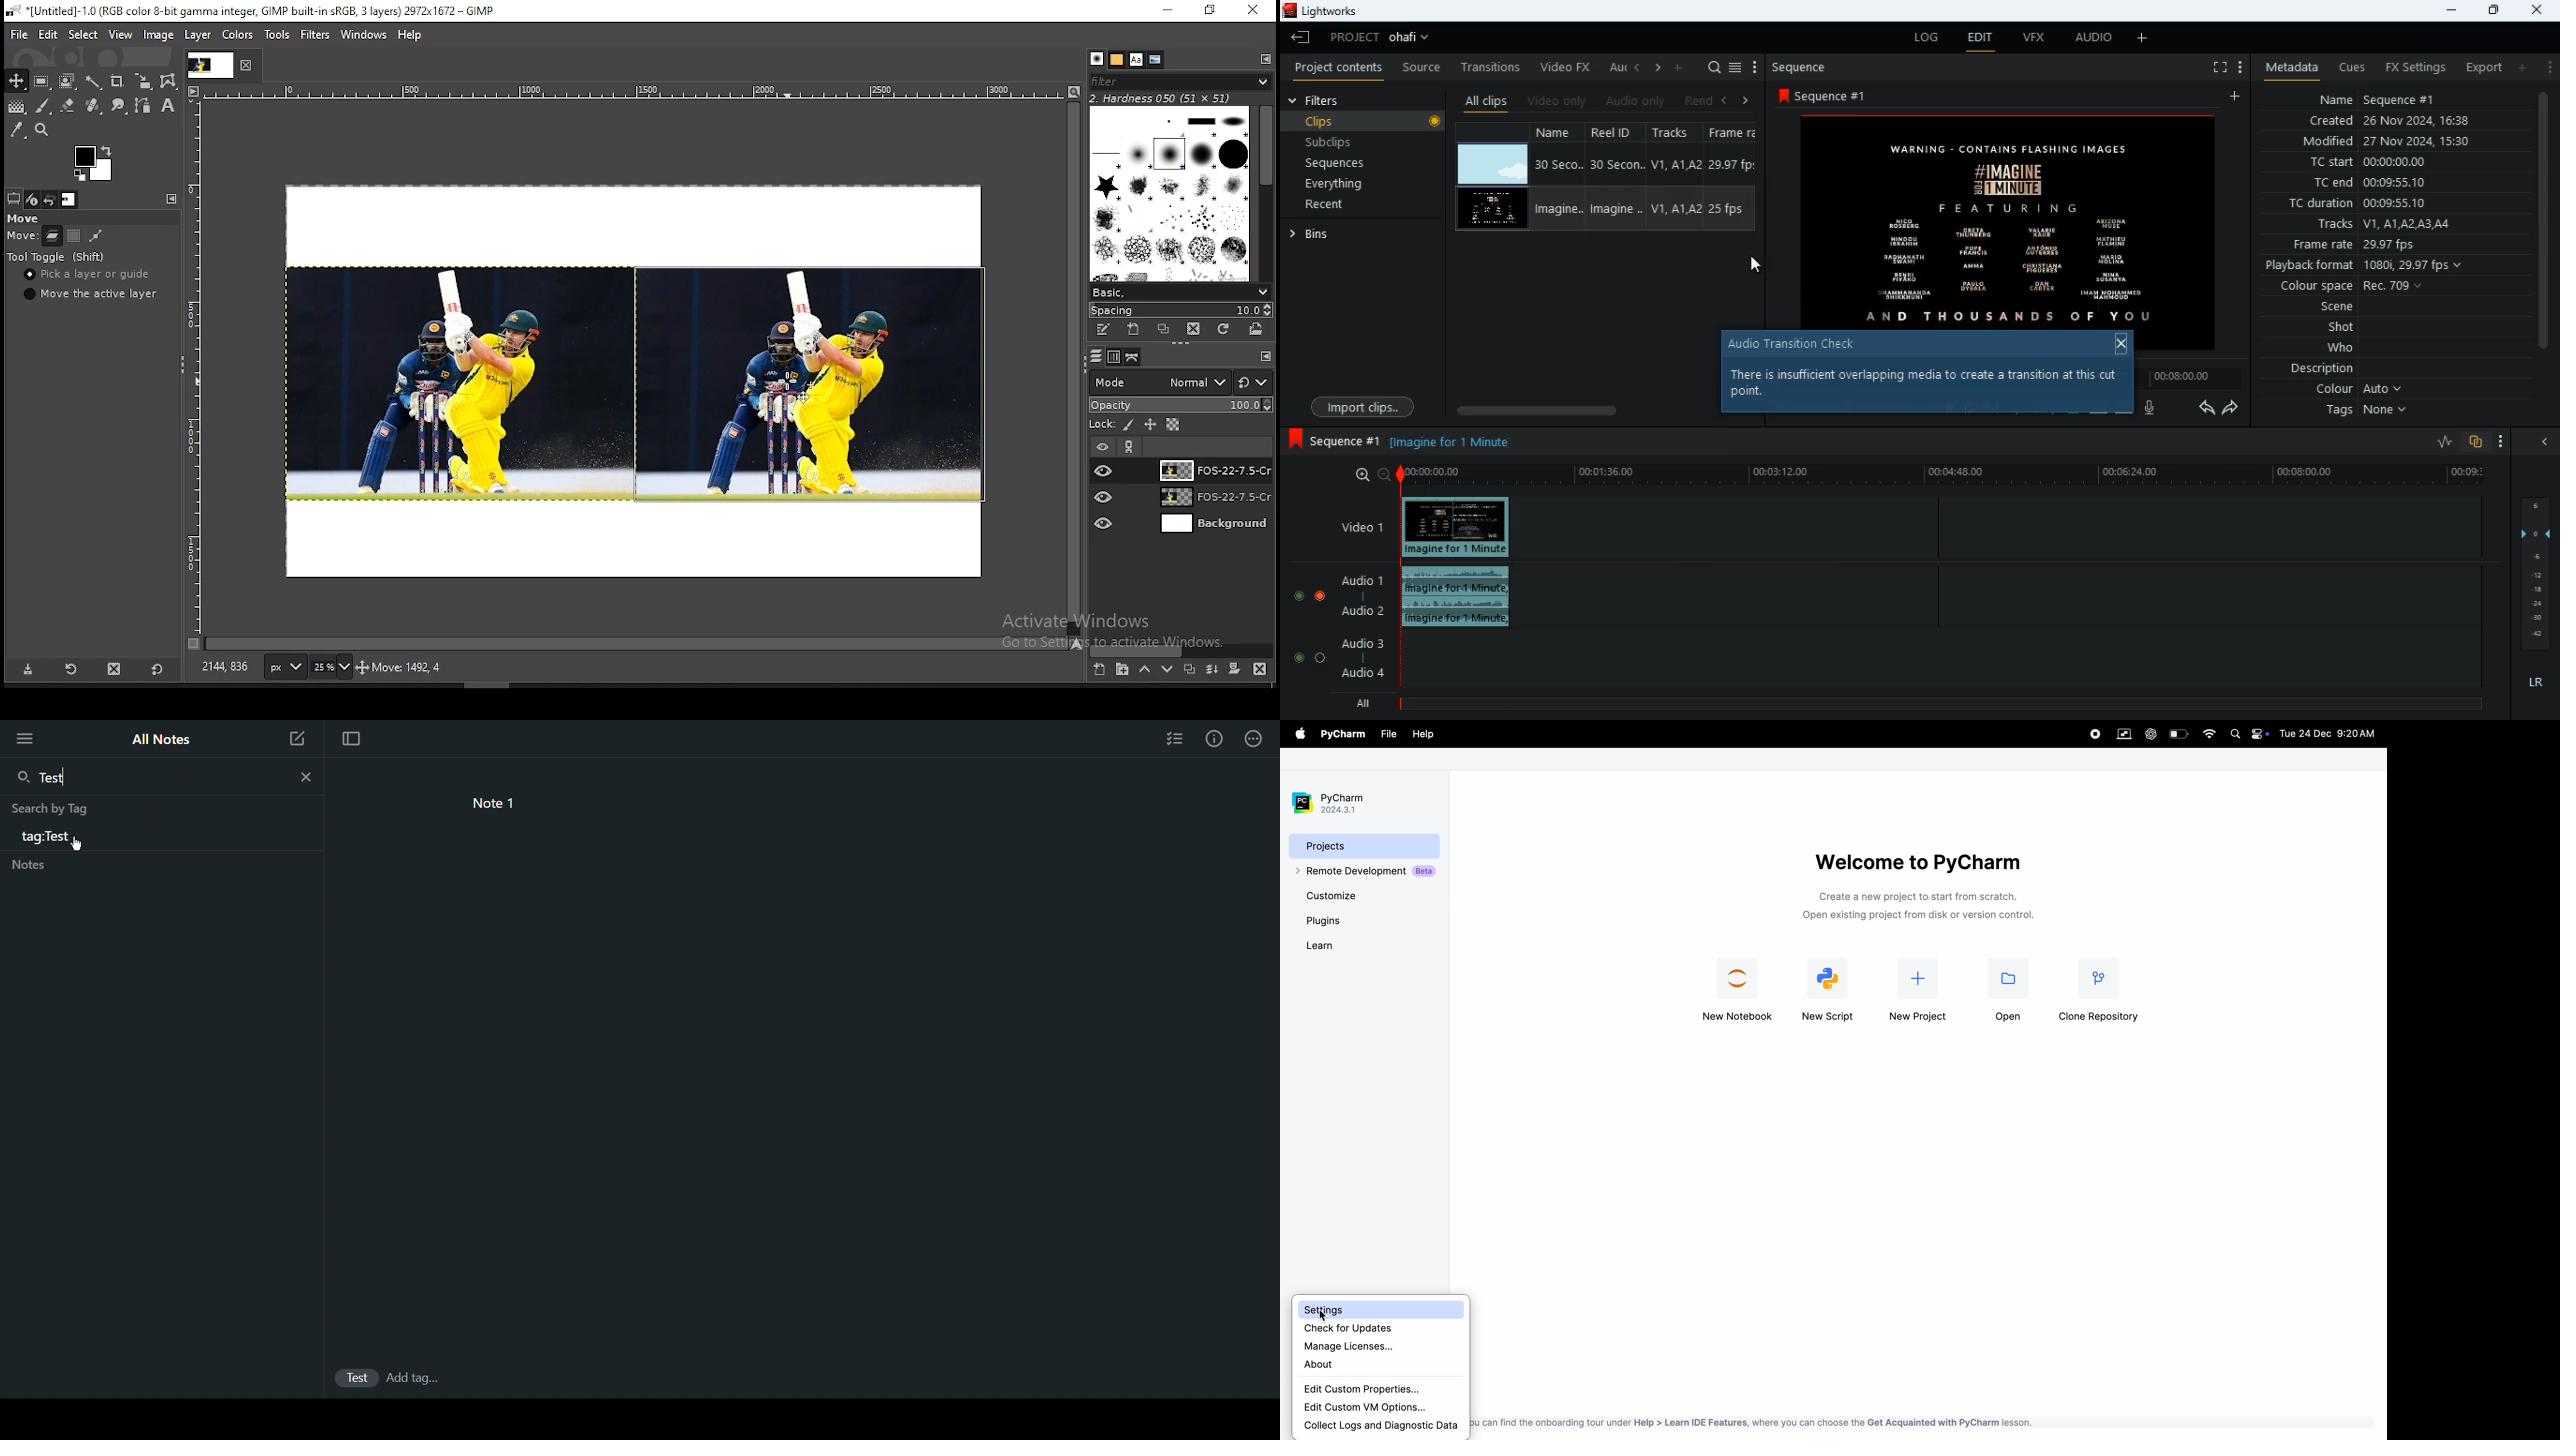 The image size is (2576, 1456). Describe the element at coordinates (1374, 1364) in the screenshot. I see `about` at that location.